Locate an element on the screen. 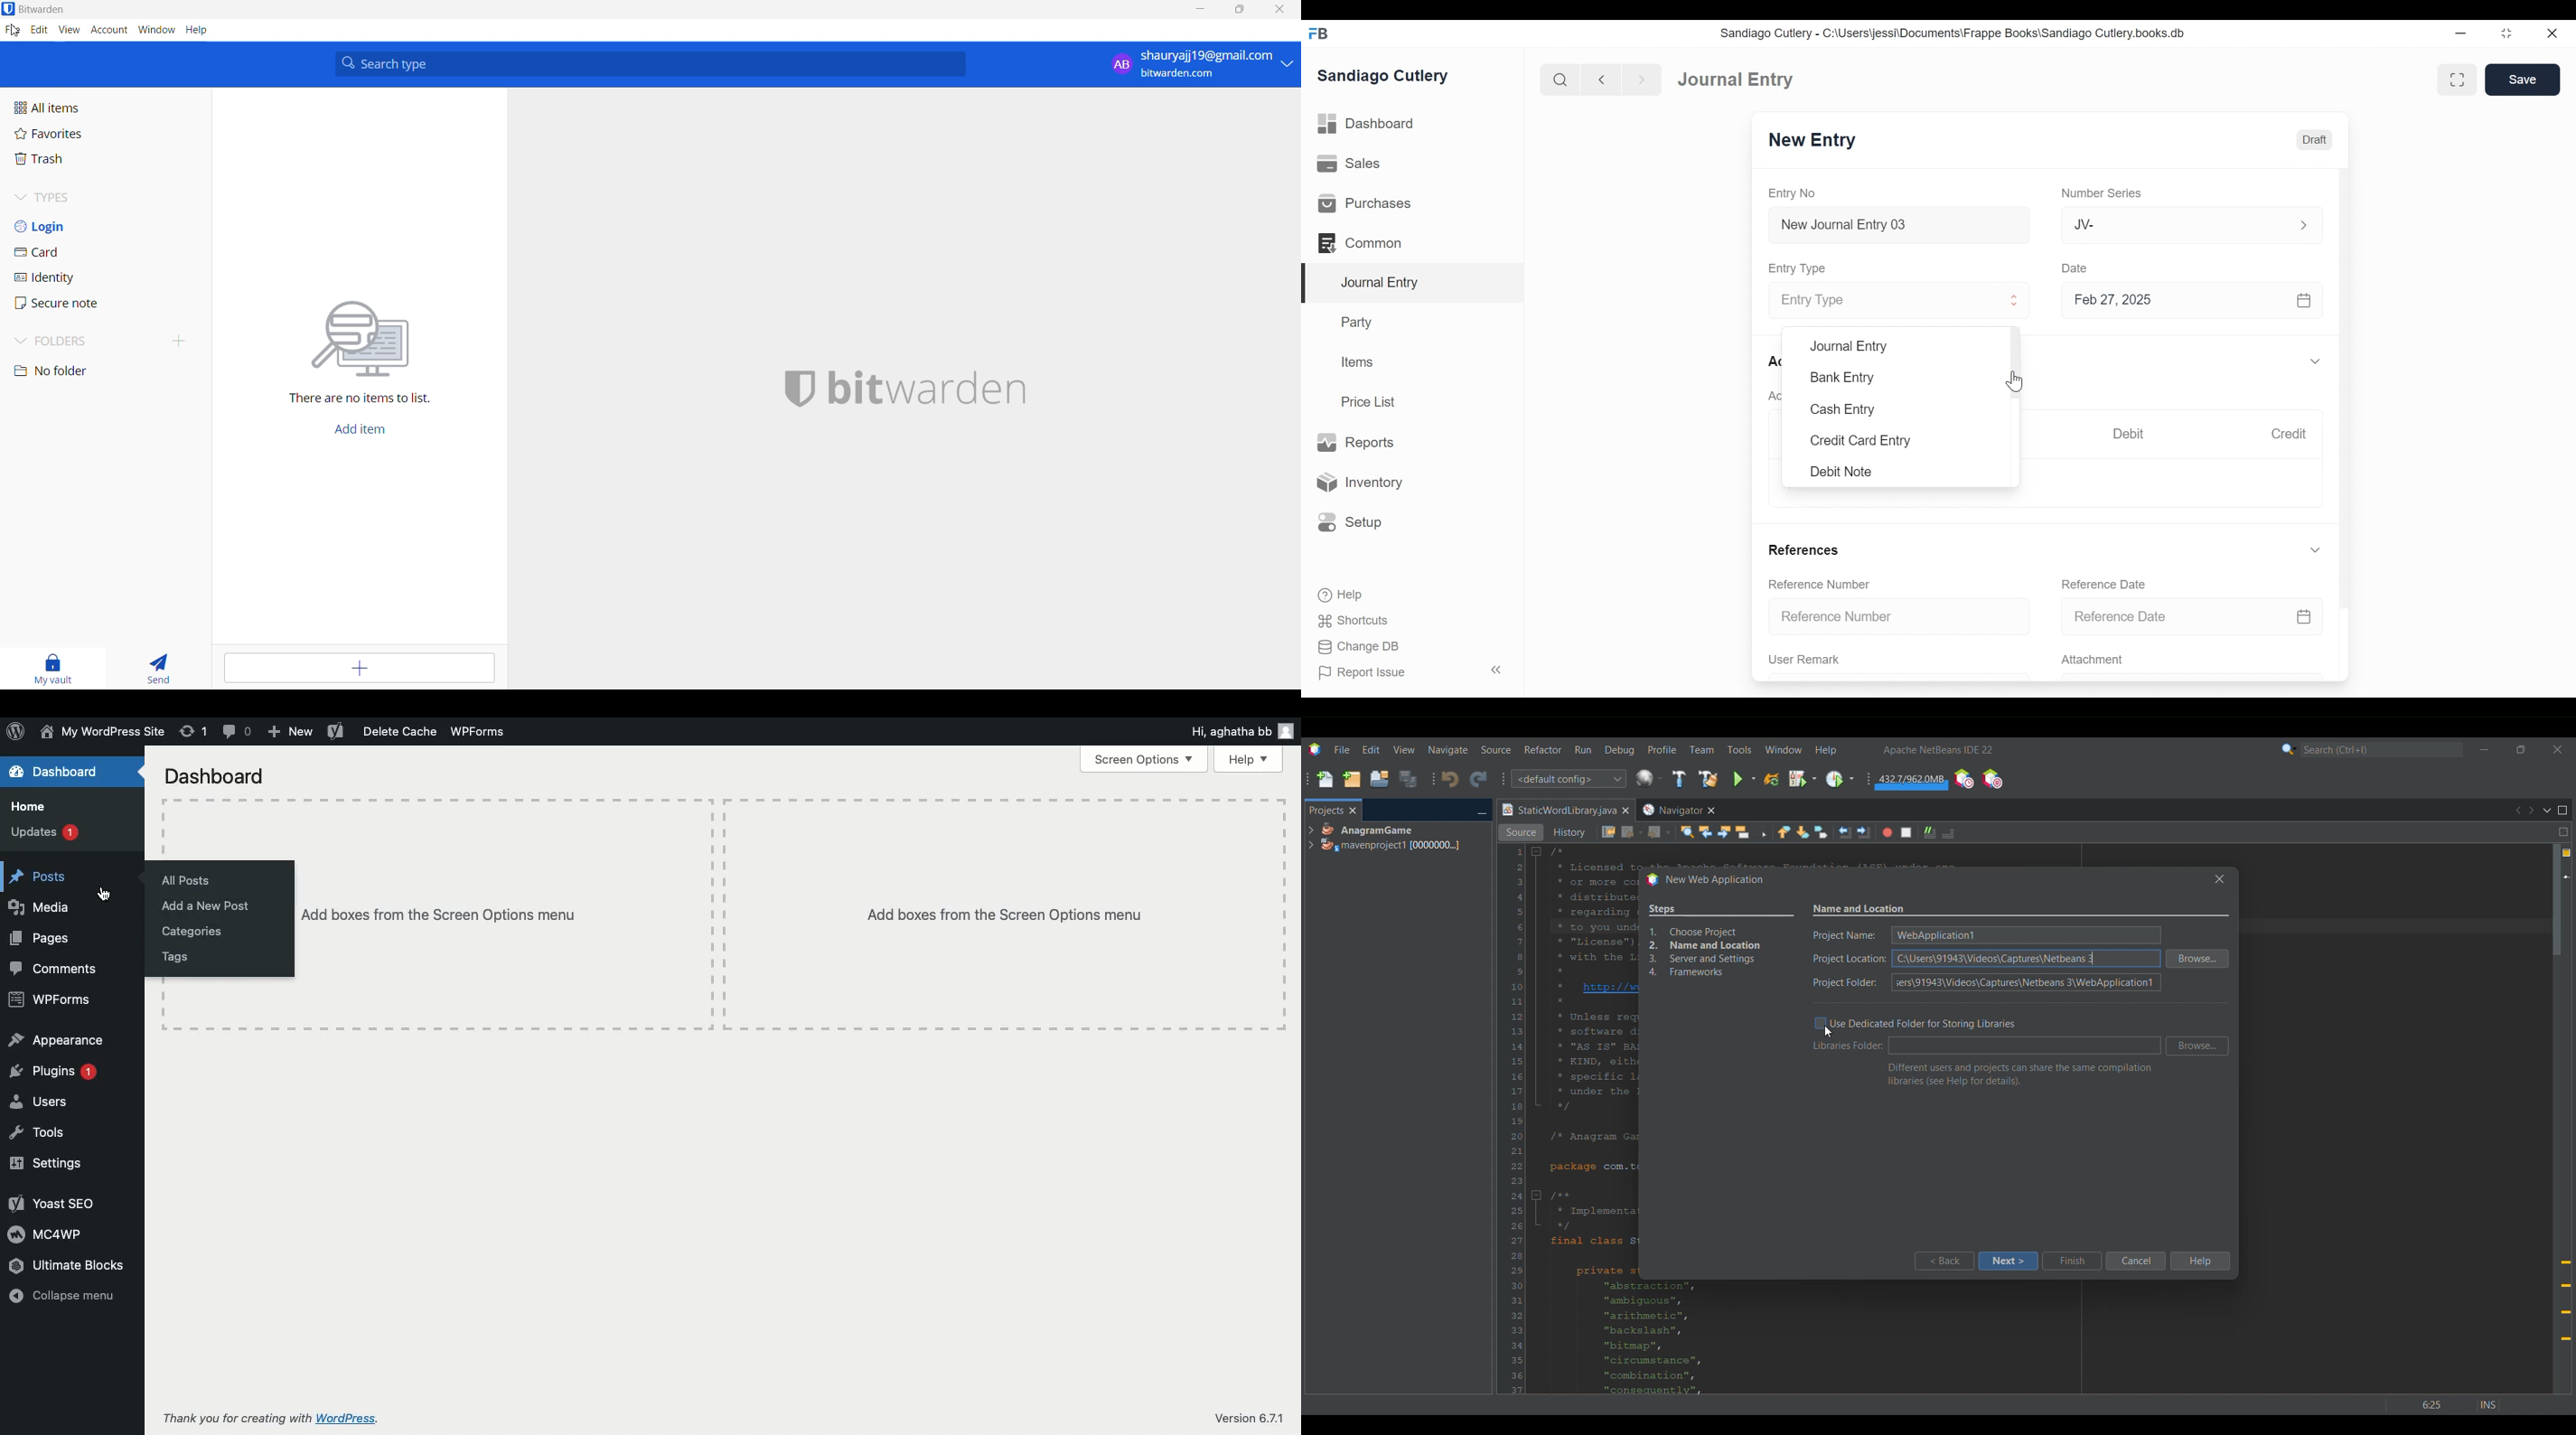 This screenshot has height=1456, width=2576. User Remark is located at coordinates (1813, 660).